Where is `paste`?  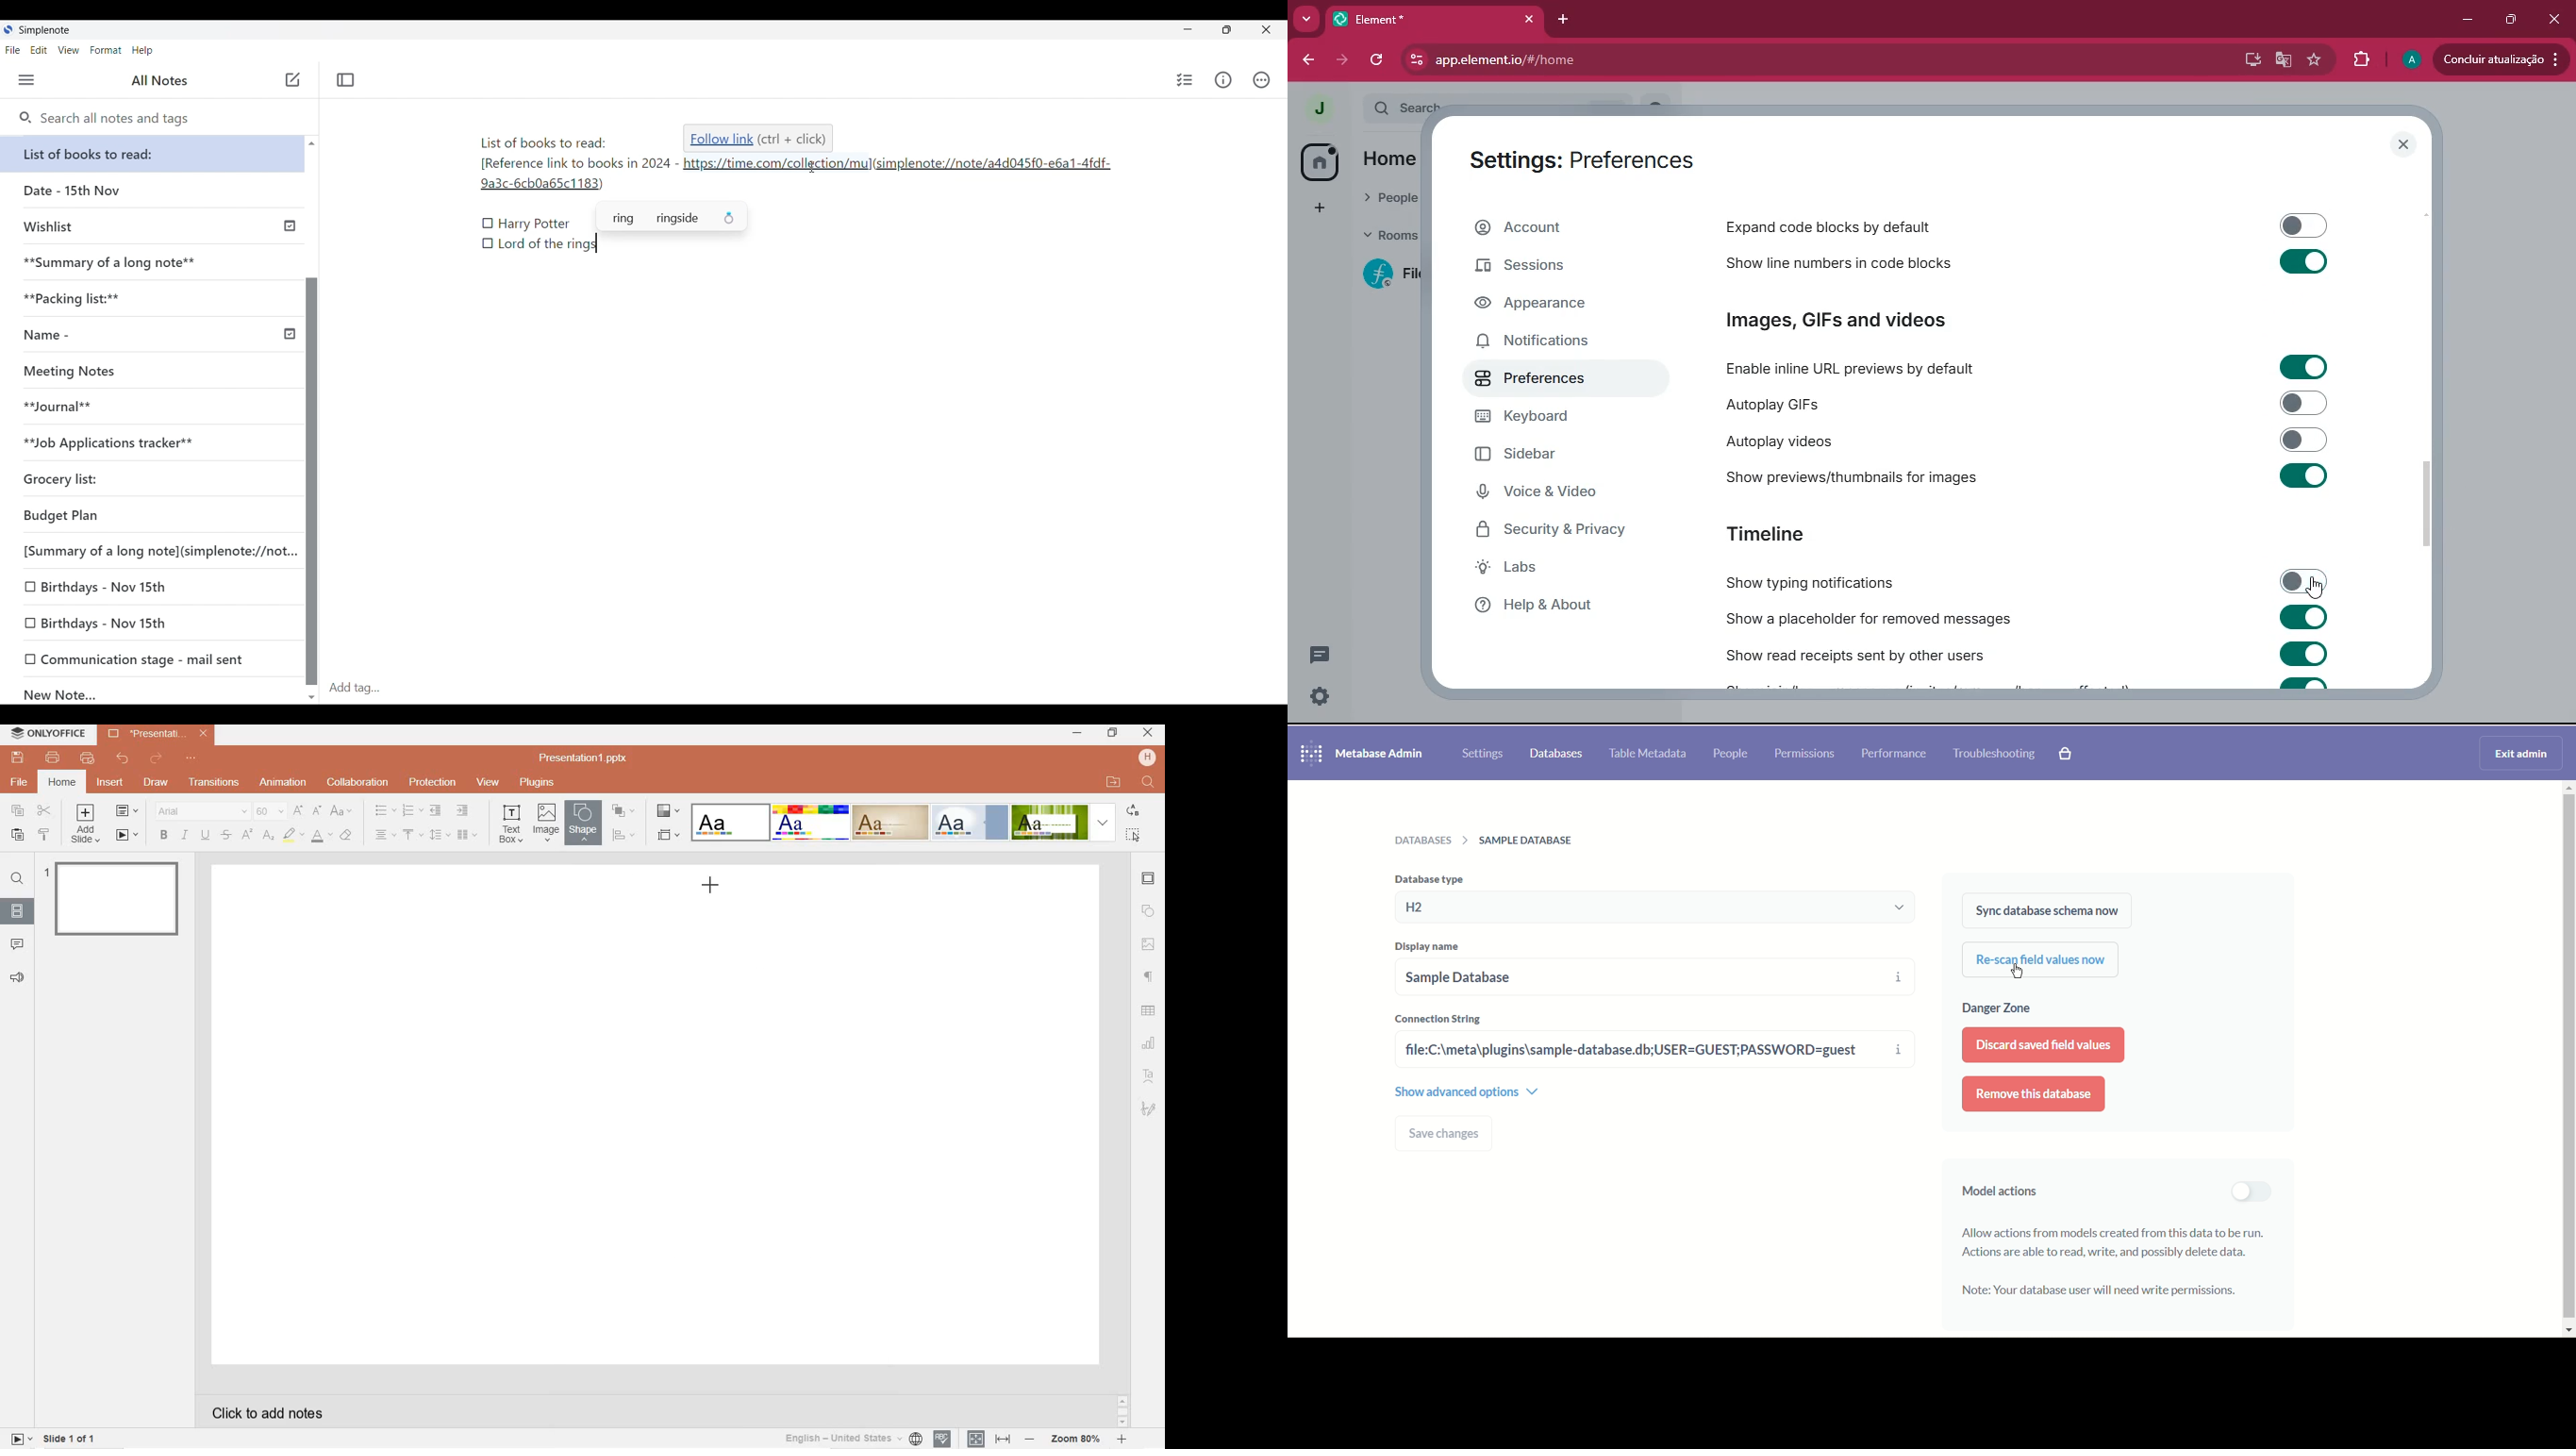
paste is located at coordinates (15, 836).